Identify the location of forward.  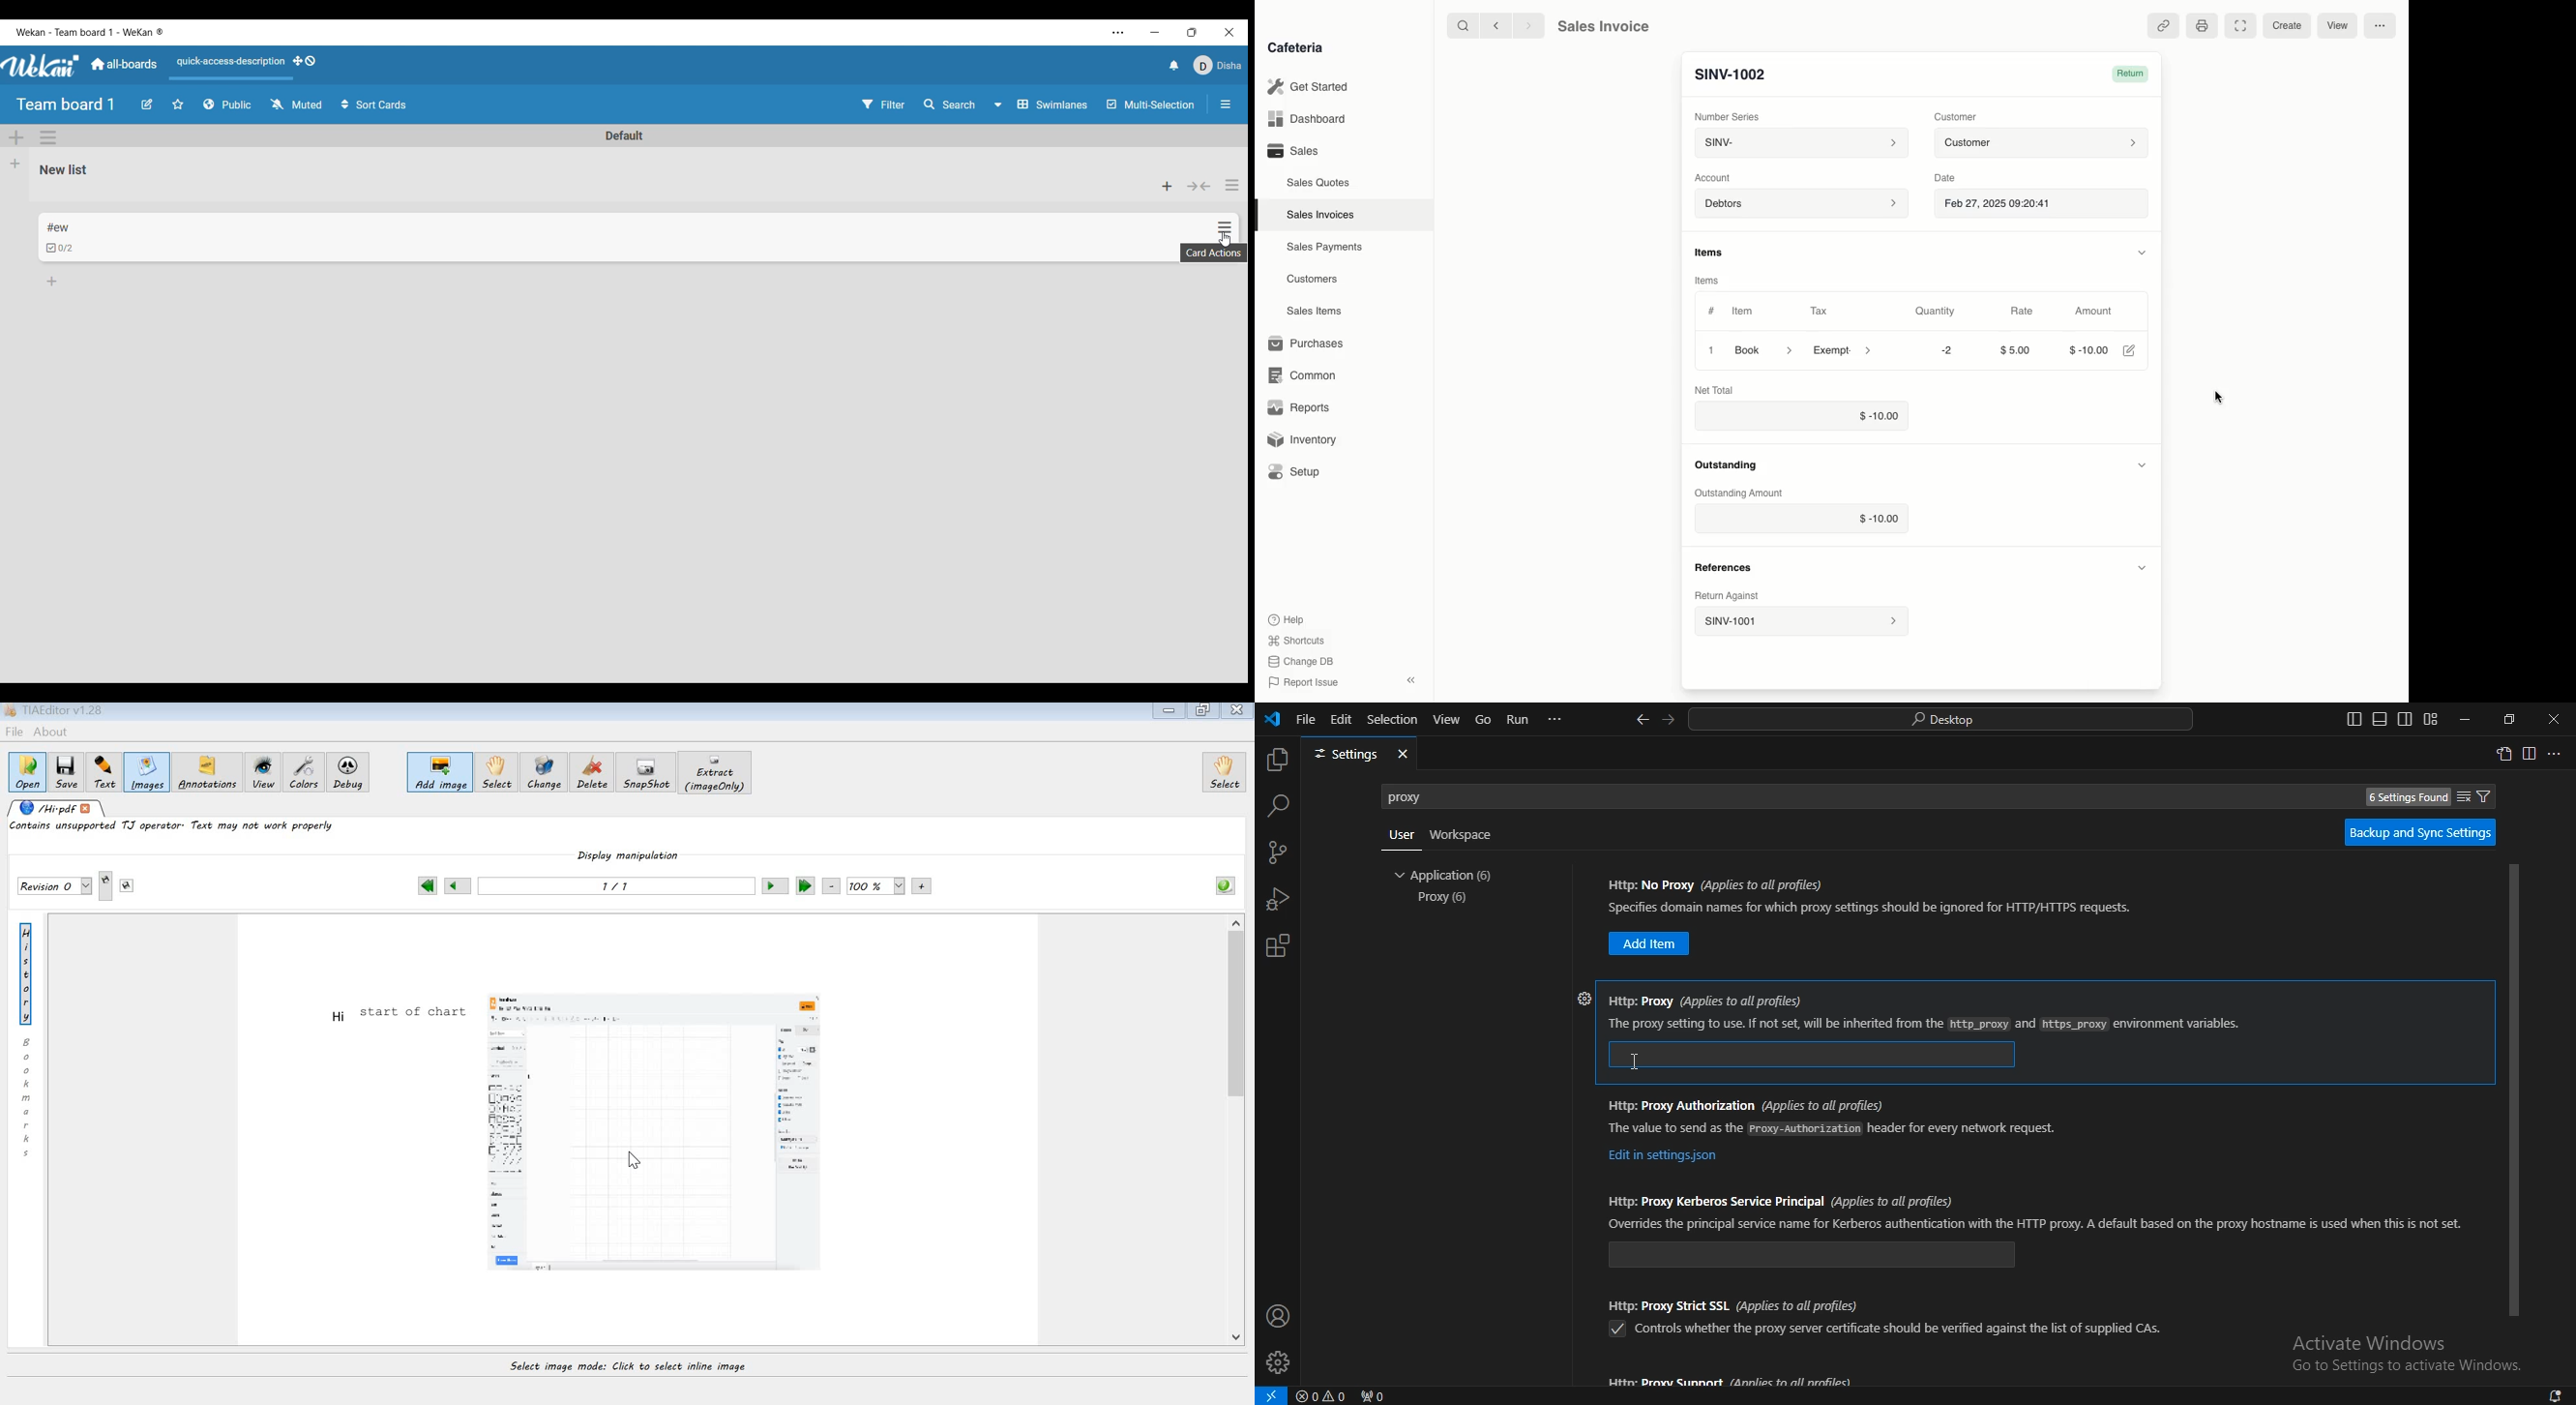
(1530, 26).